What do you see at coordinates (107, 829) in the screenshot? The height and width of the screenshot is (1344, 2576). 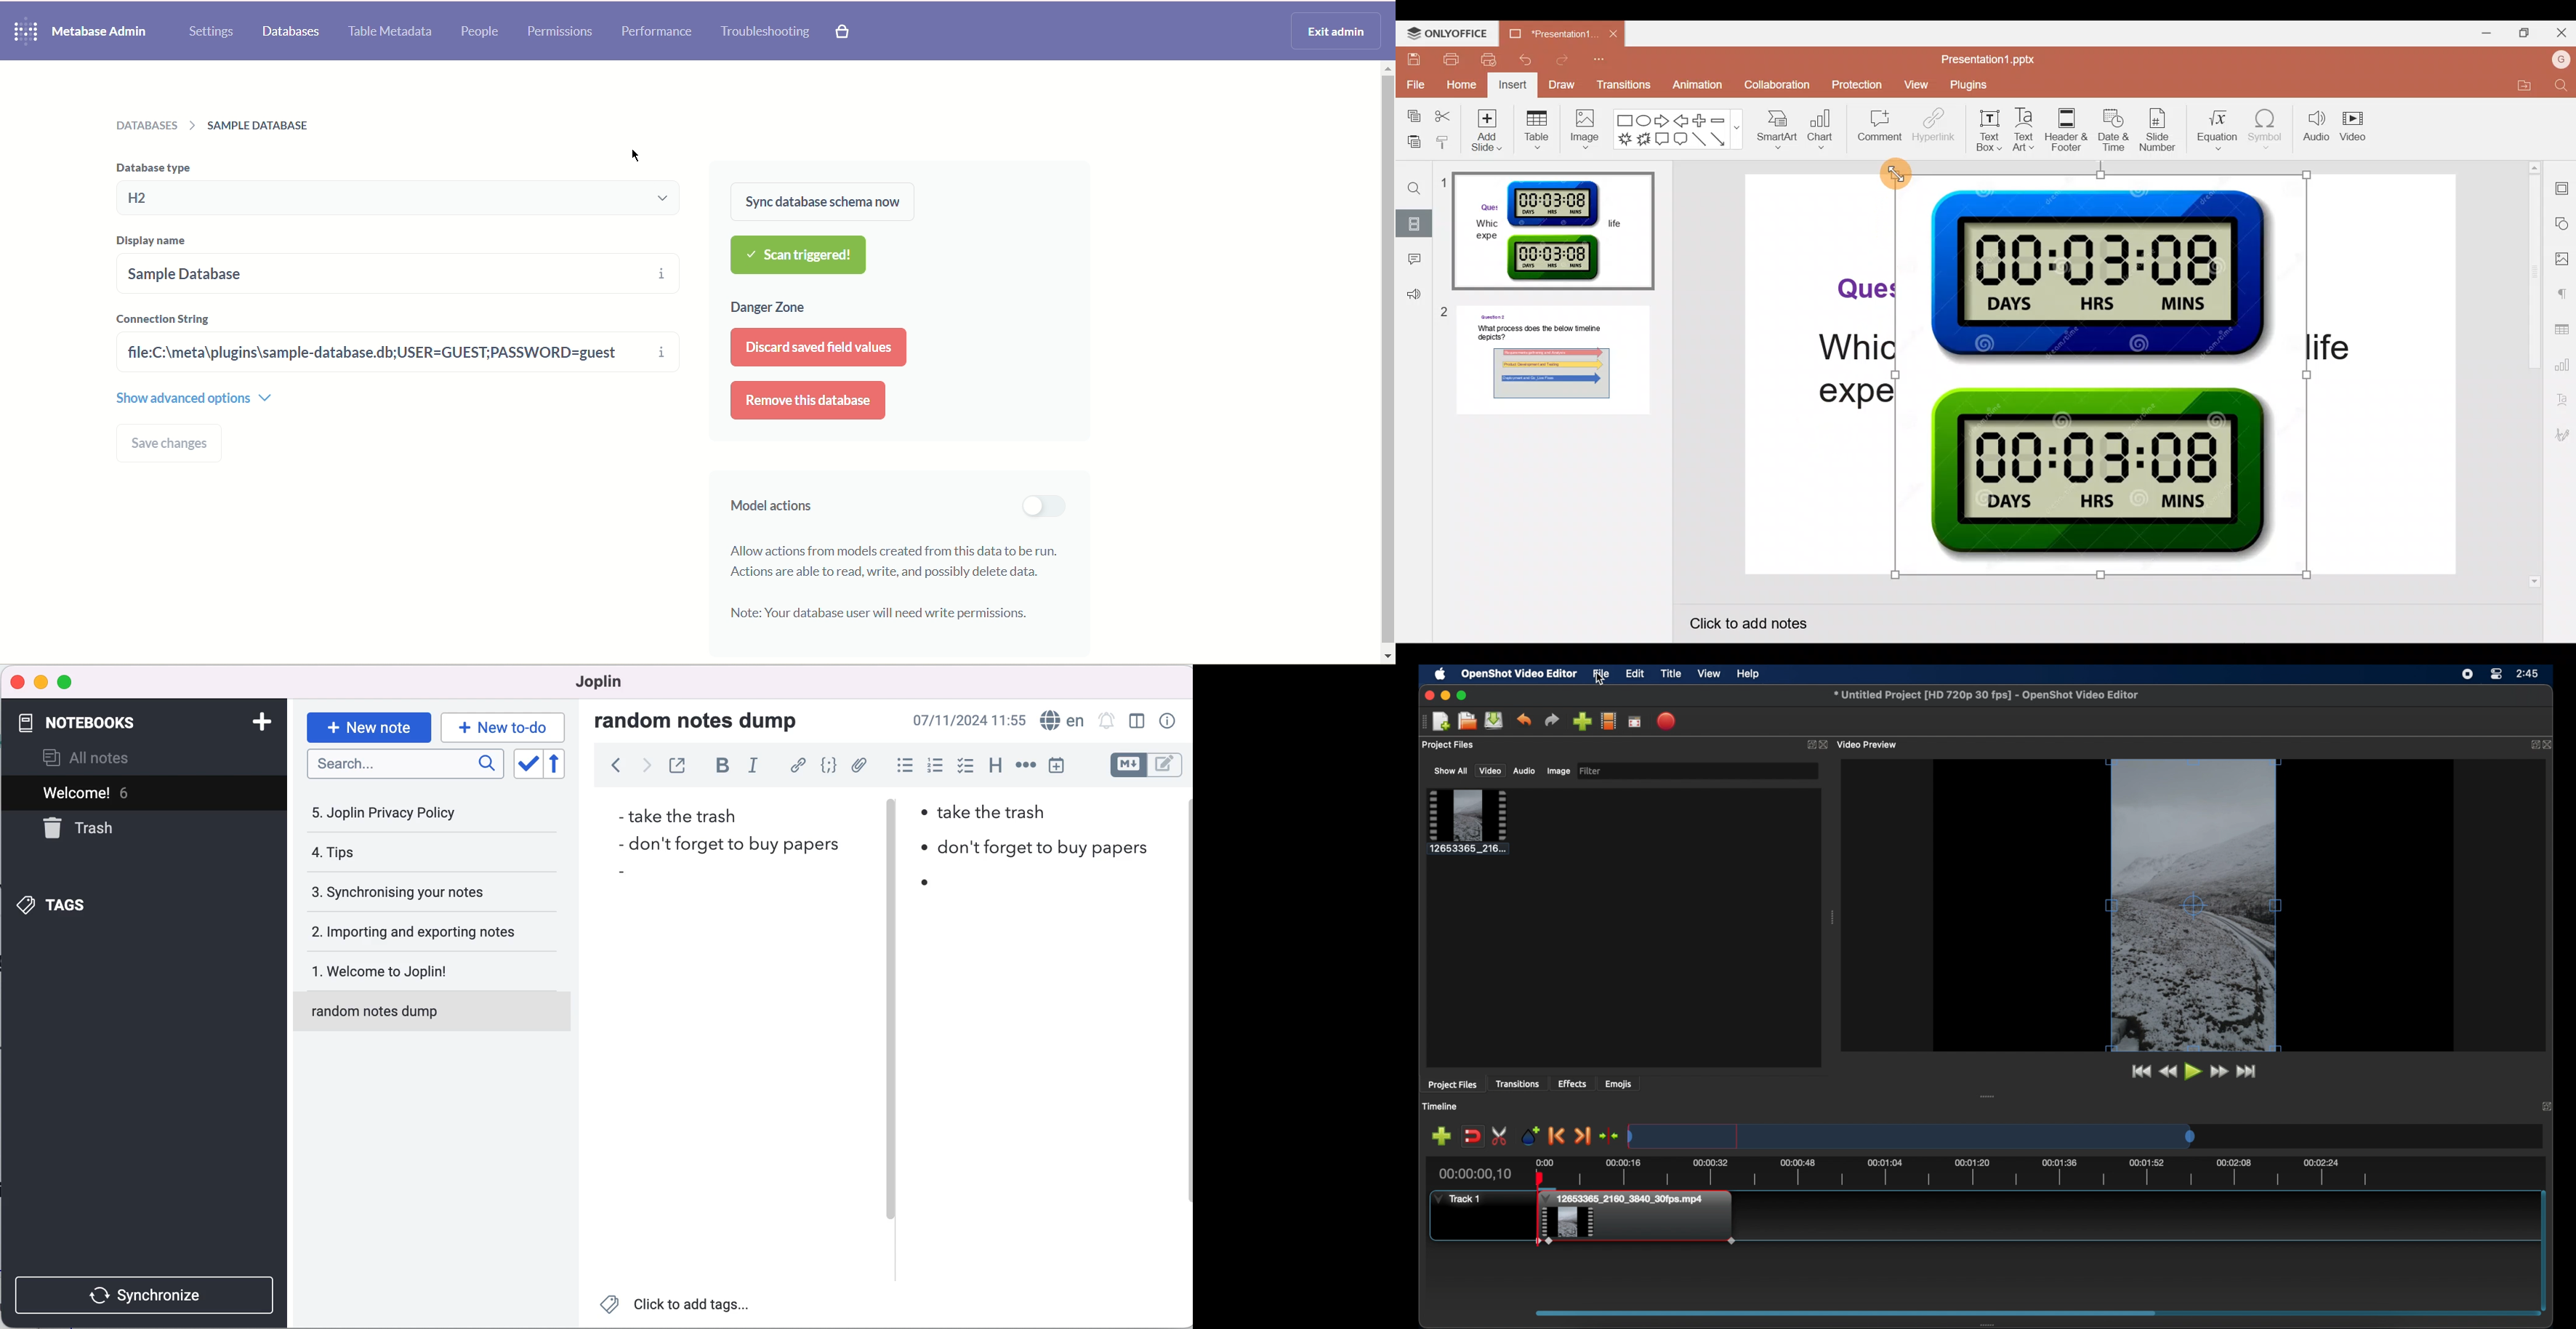 I see `trash` at bounding box center [107, 829].